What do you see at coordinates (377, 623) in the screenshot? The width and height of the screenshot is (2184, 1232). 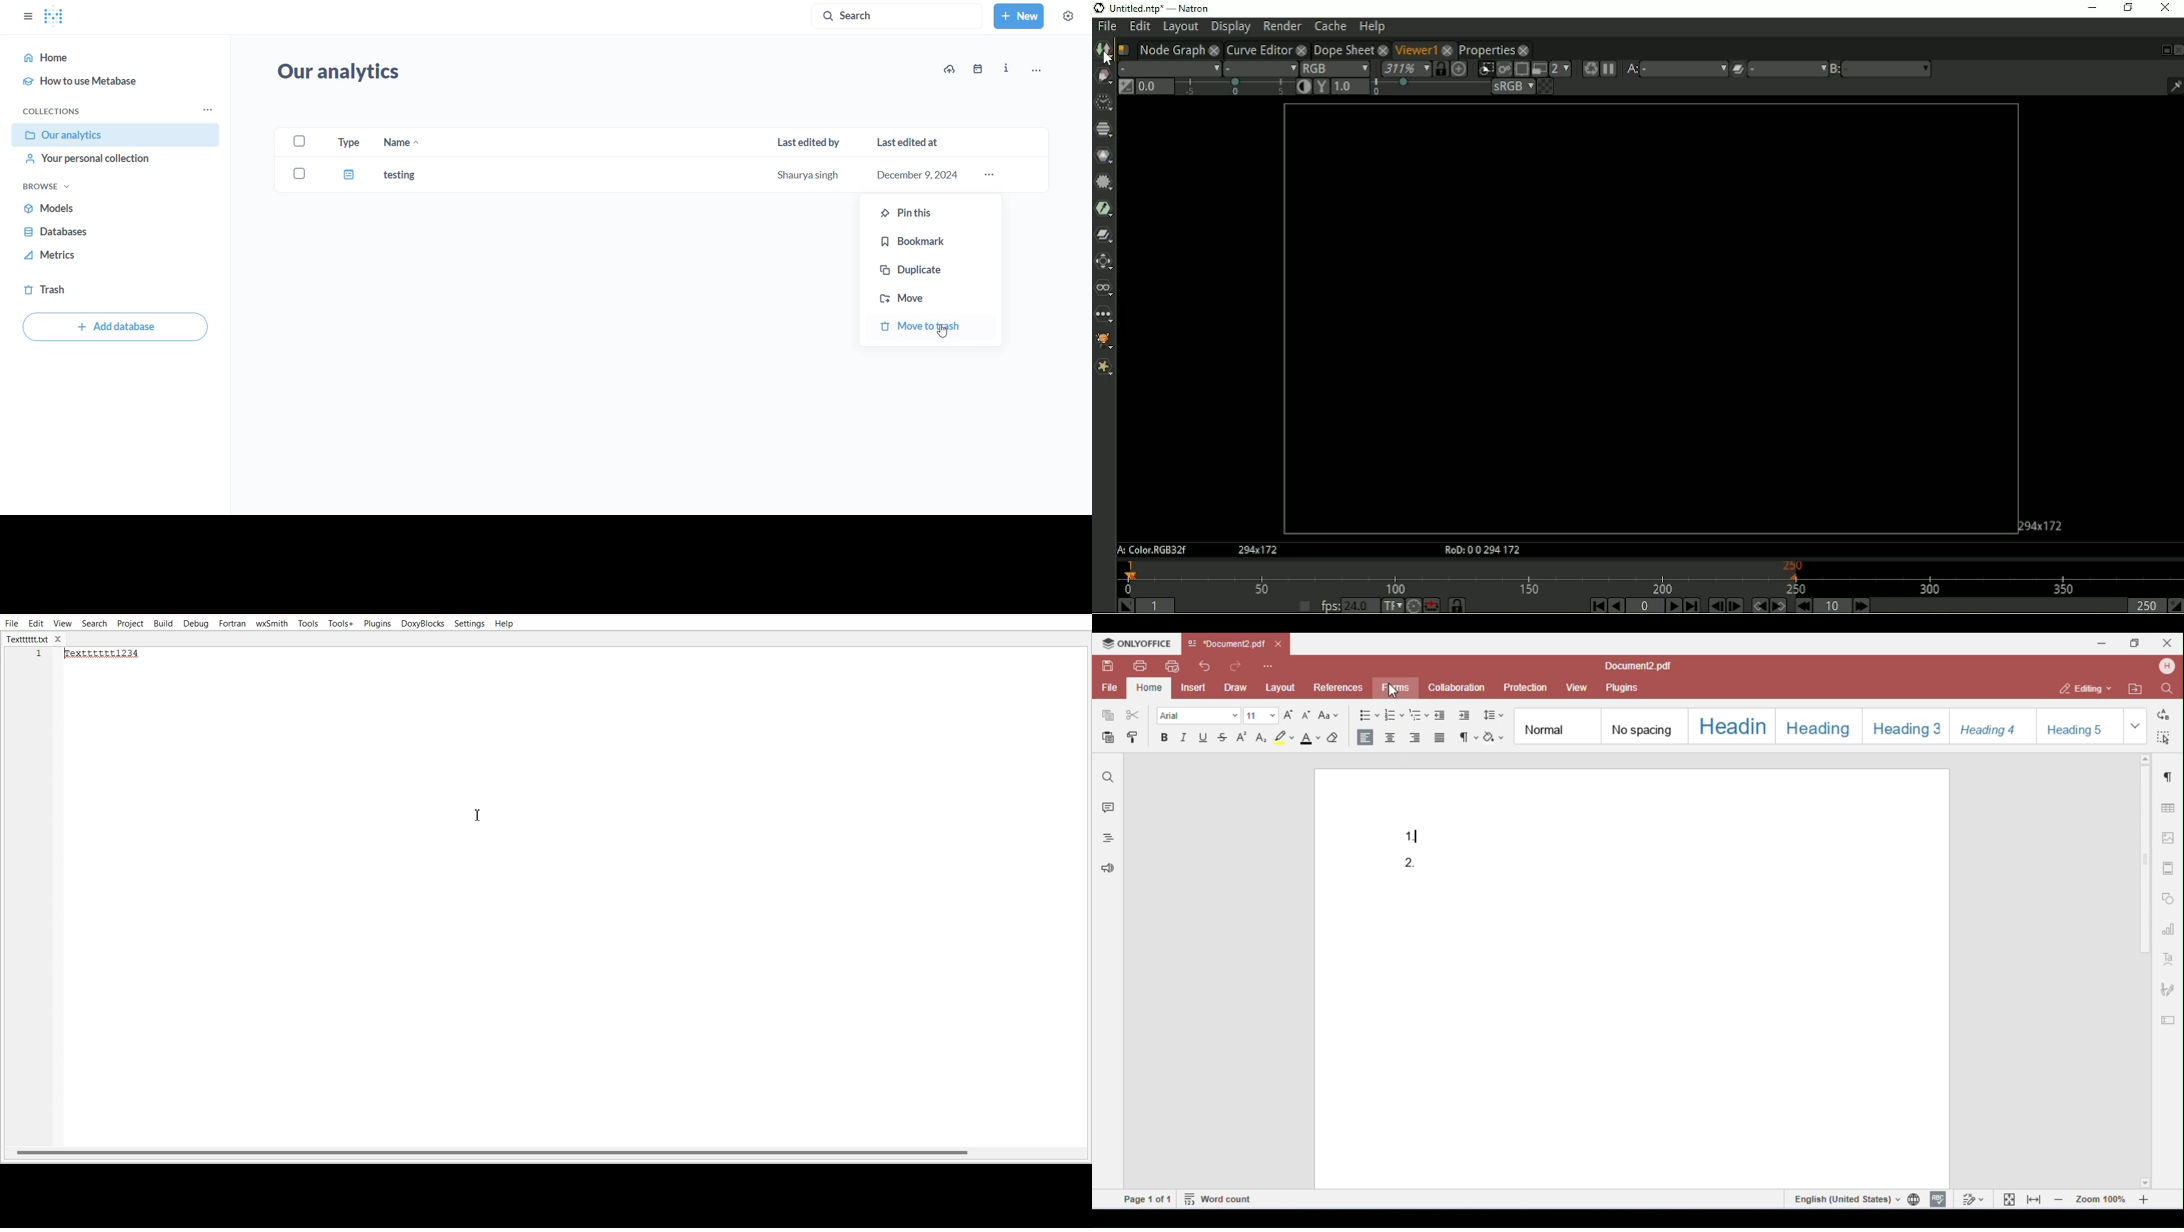 I see `Plugins` at bounding box center [377, 623].